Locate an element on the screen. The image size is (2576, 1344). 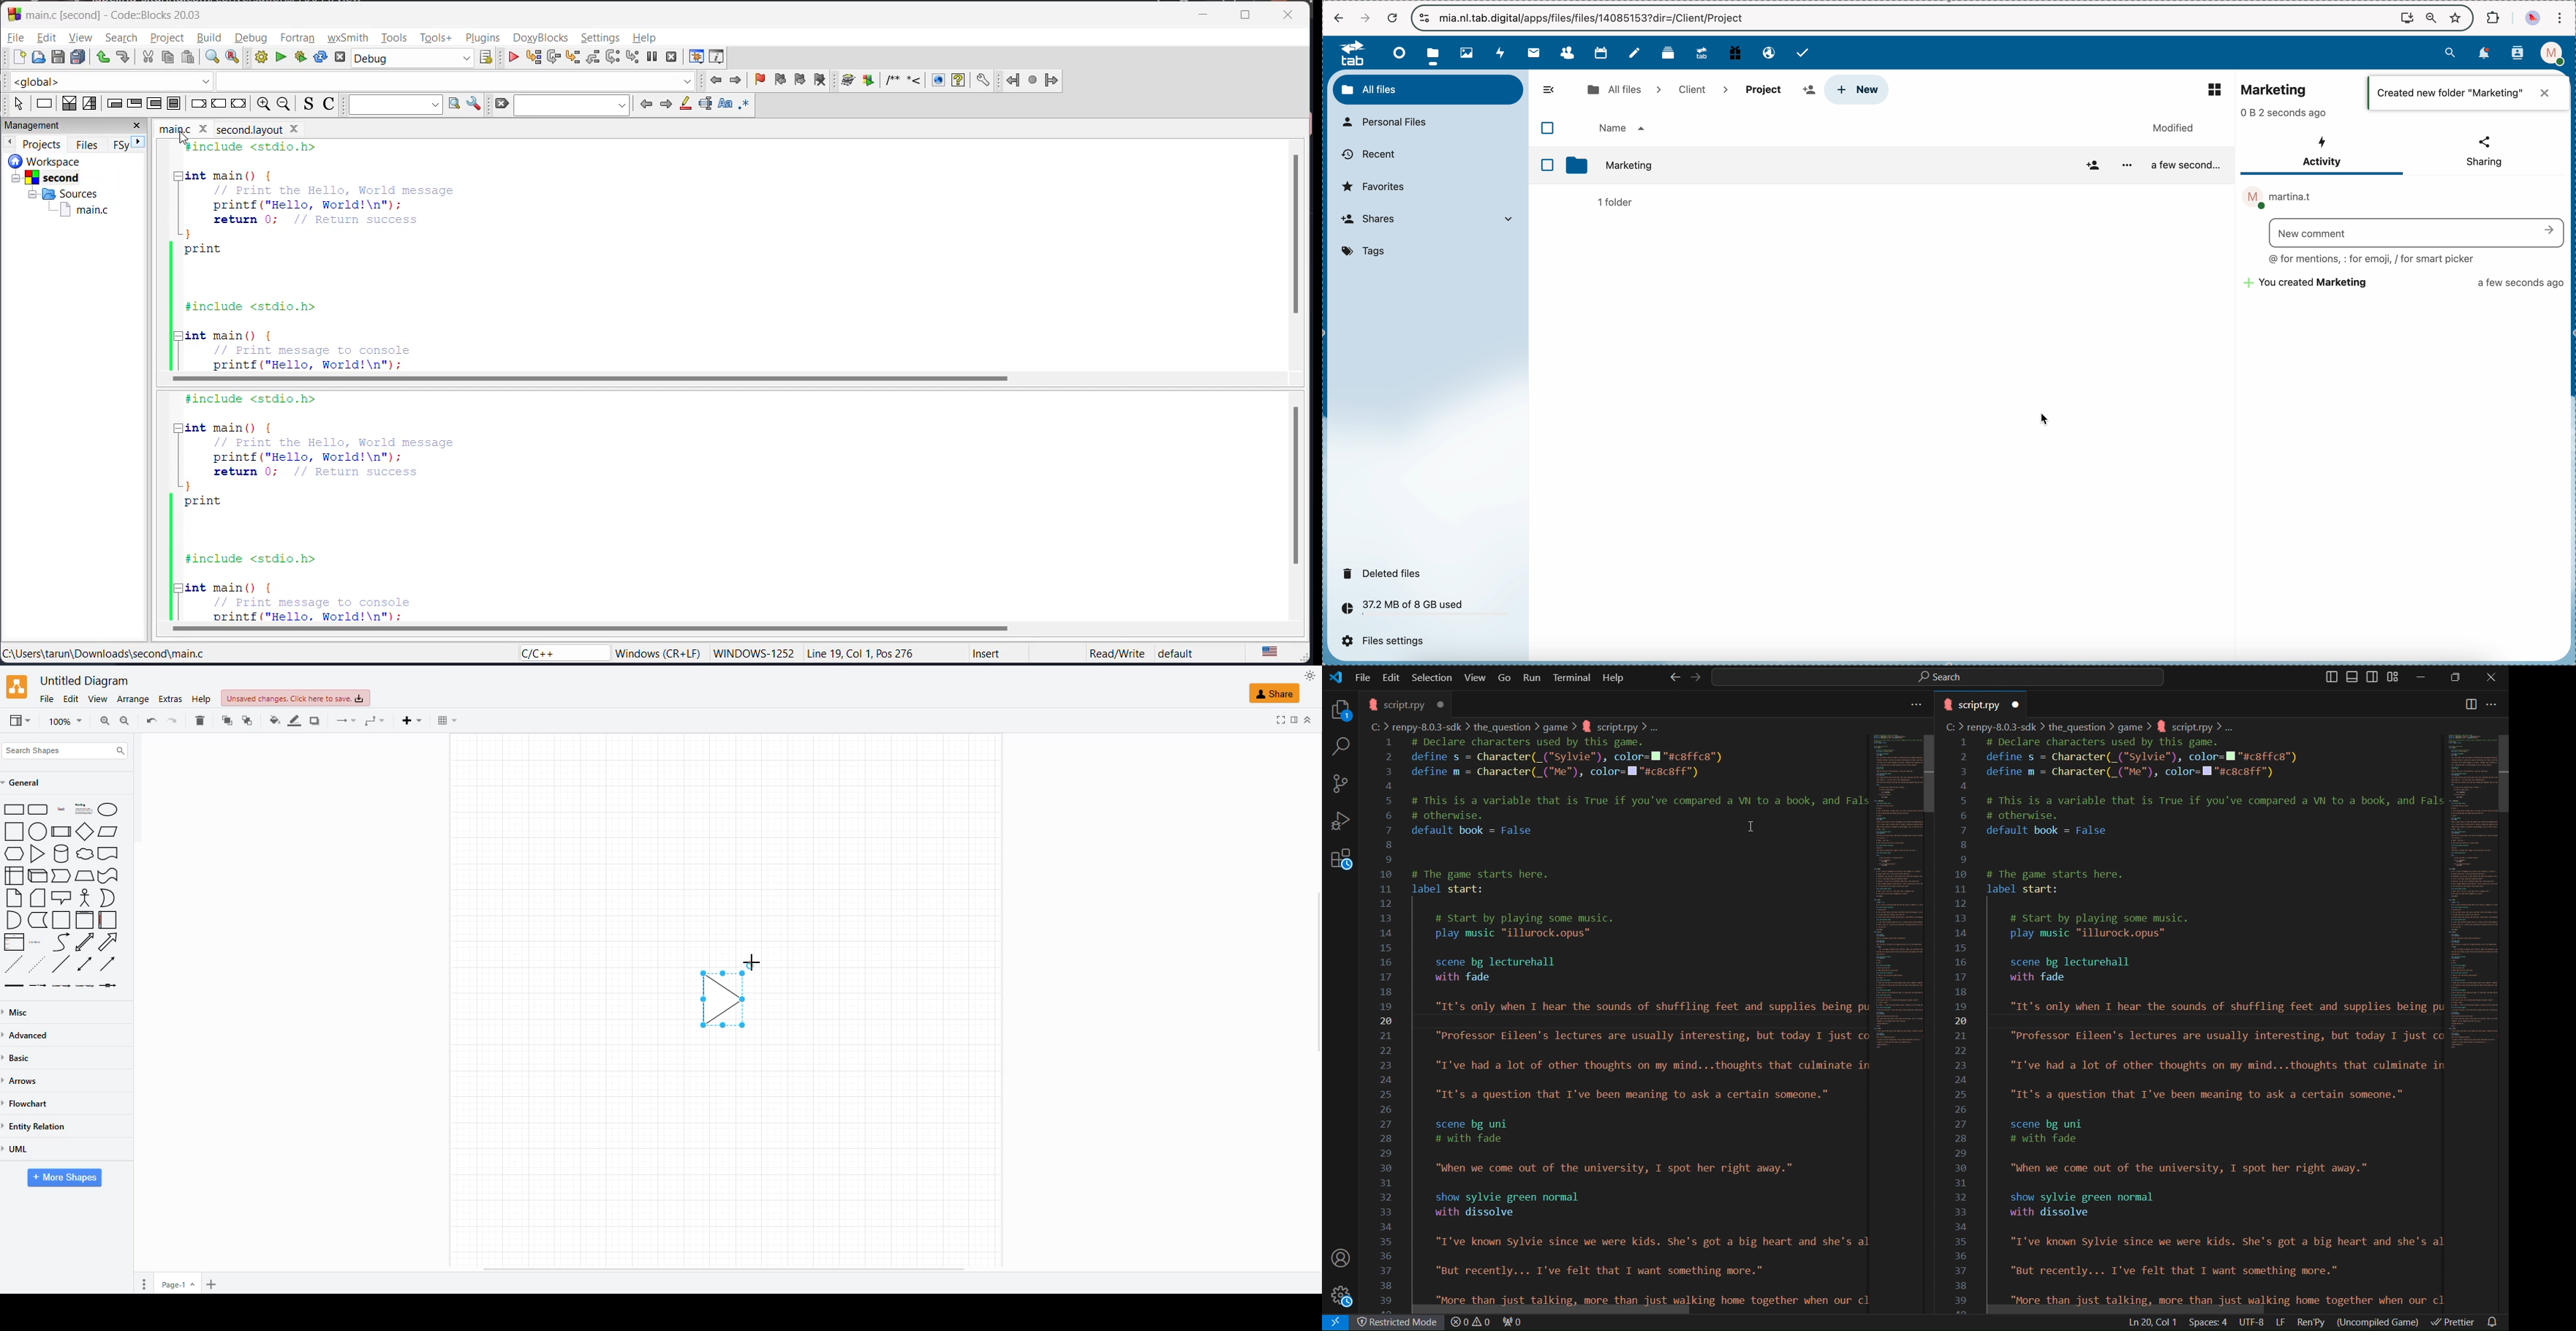
Polygon is located at coordinates (84, 876).